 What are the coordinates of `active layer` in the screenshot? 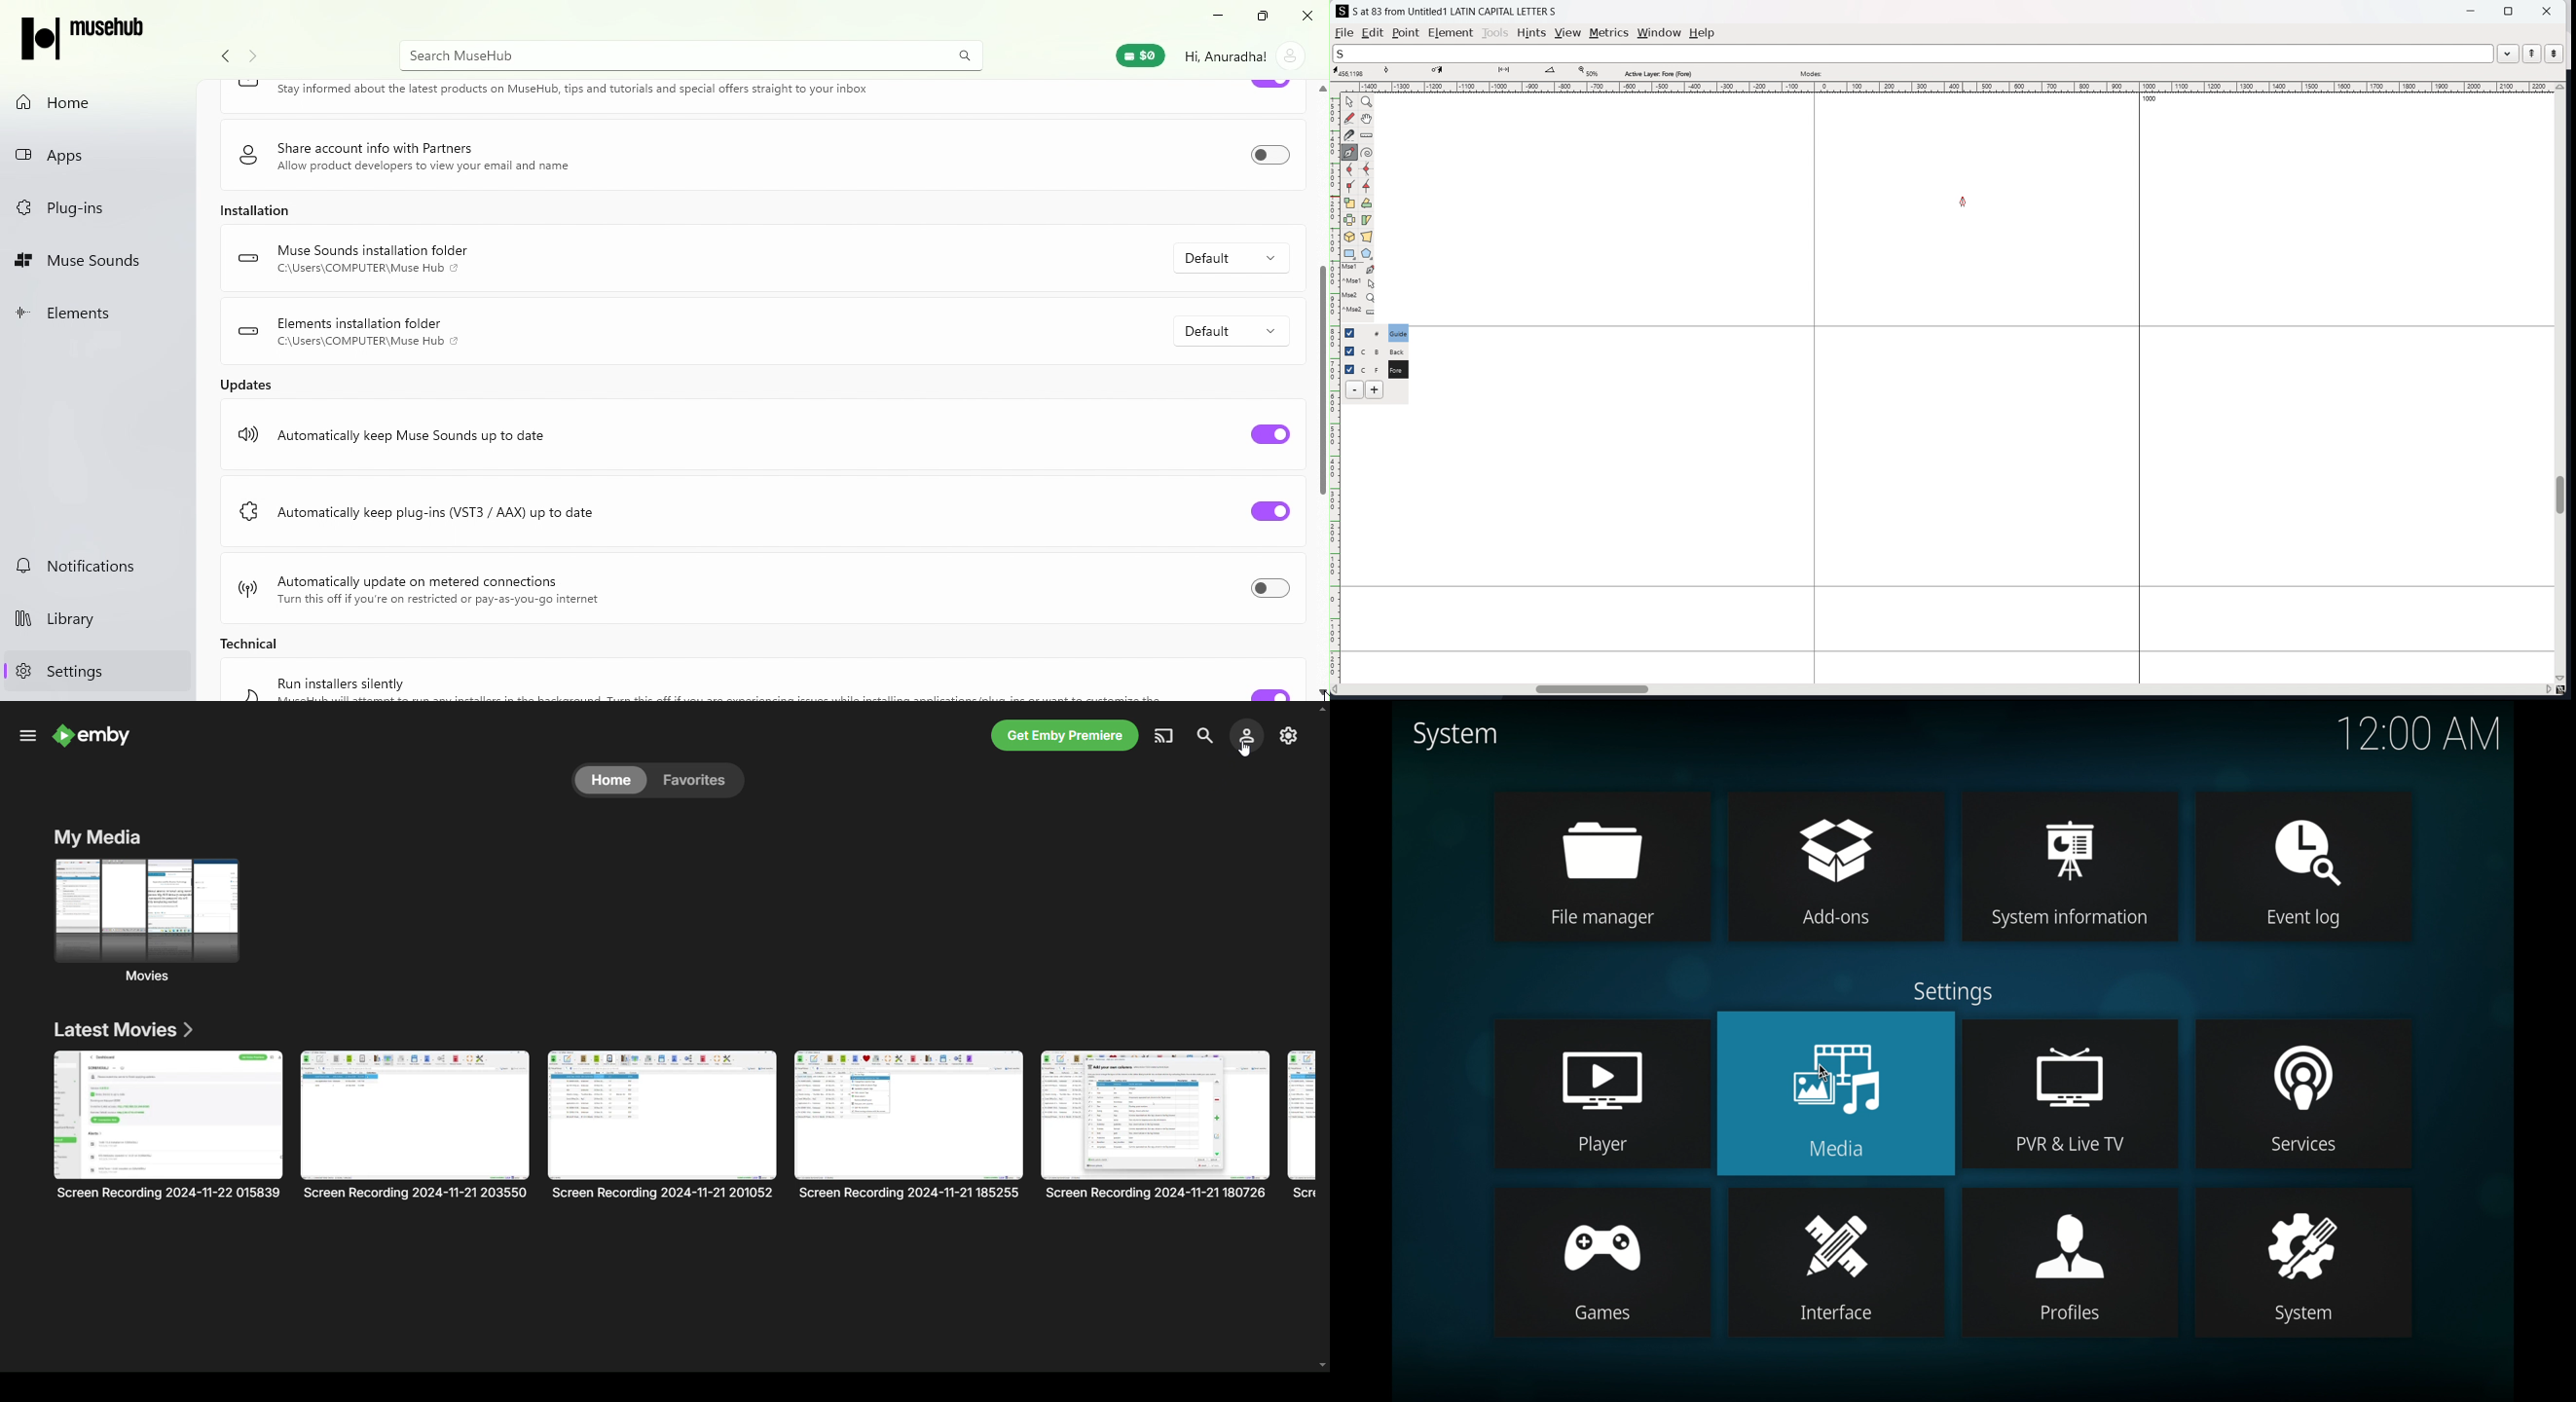 It's located at (1658, 73).